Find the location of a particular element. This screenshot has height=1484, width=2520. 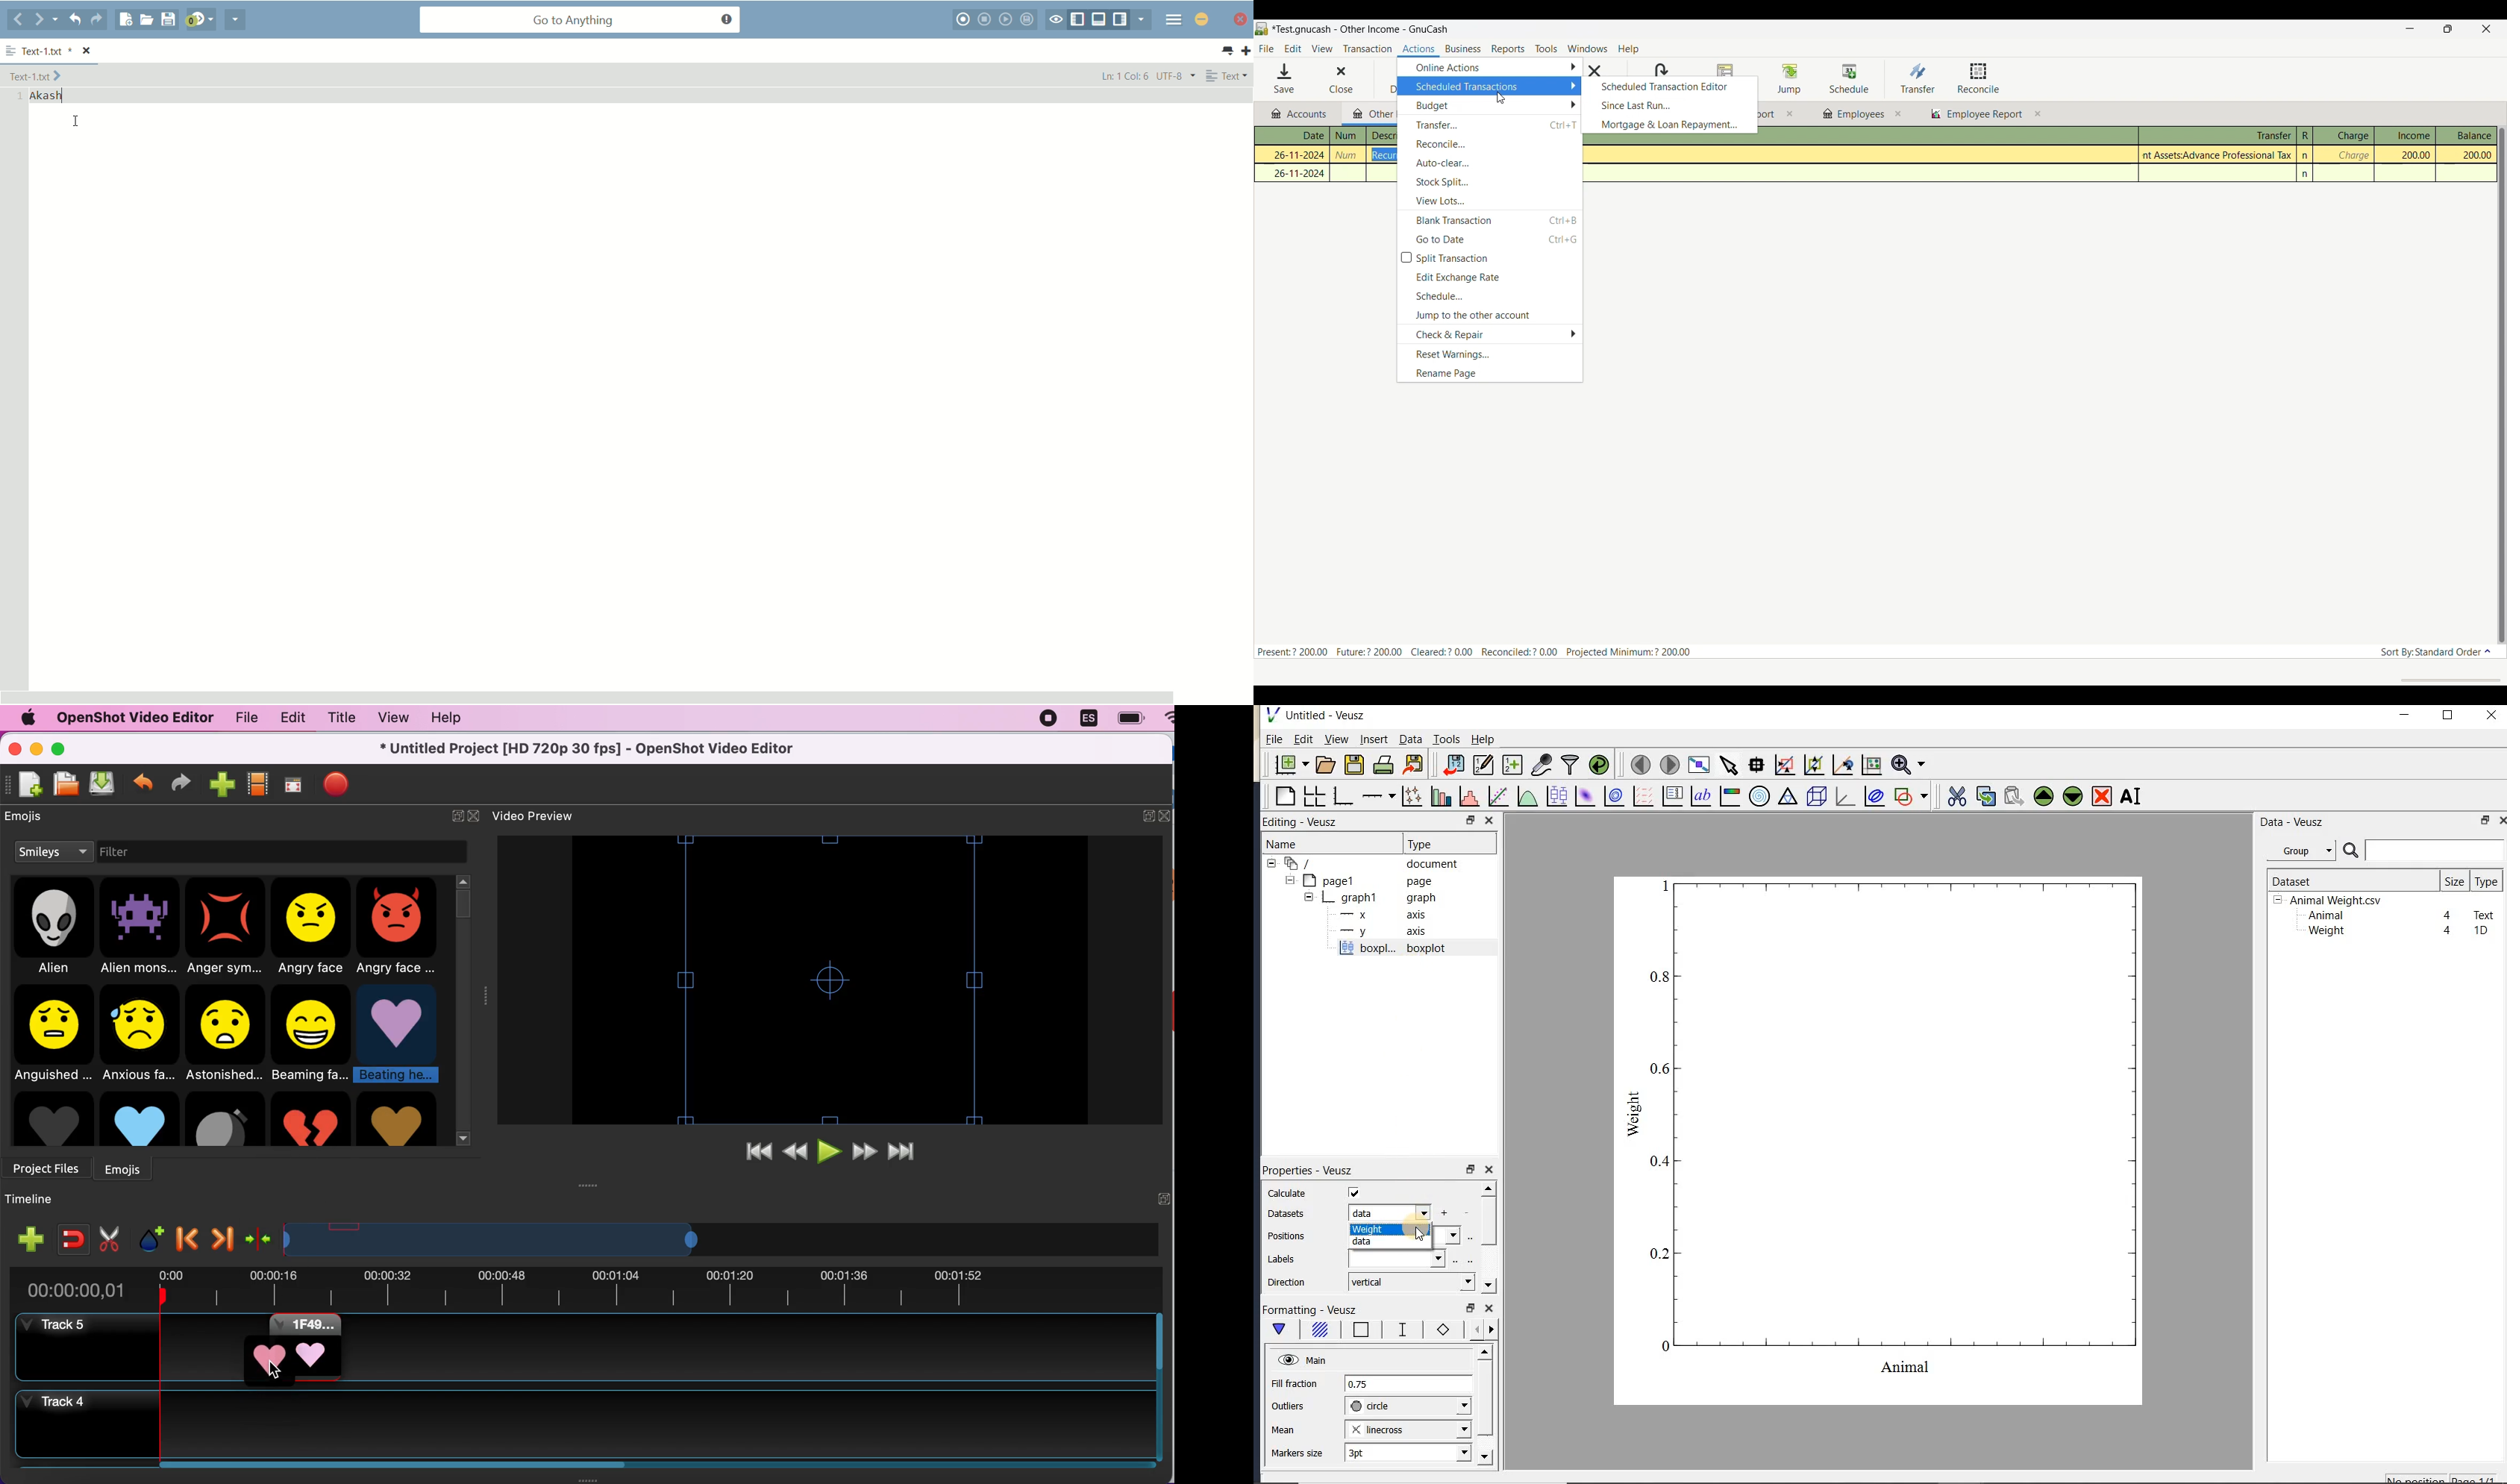

jump to start is located at coordinates (759, 1152).